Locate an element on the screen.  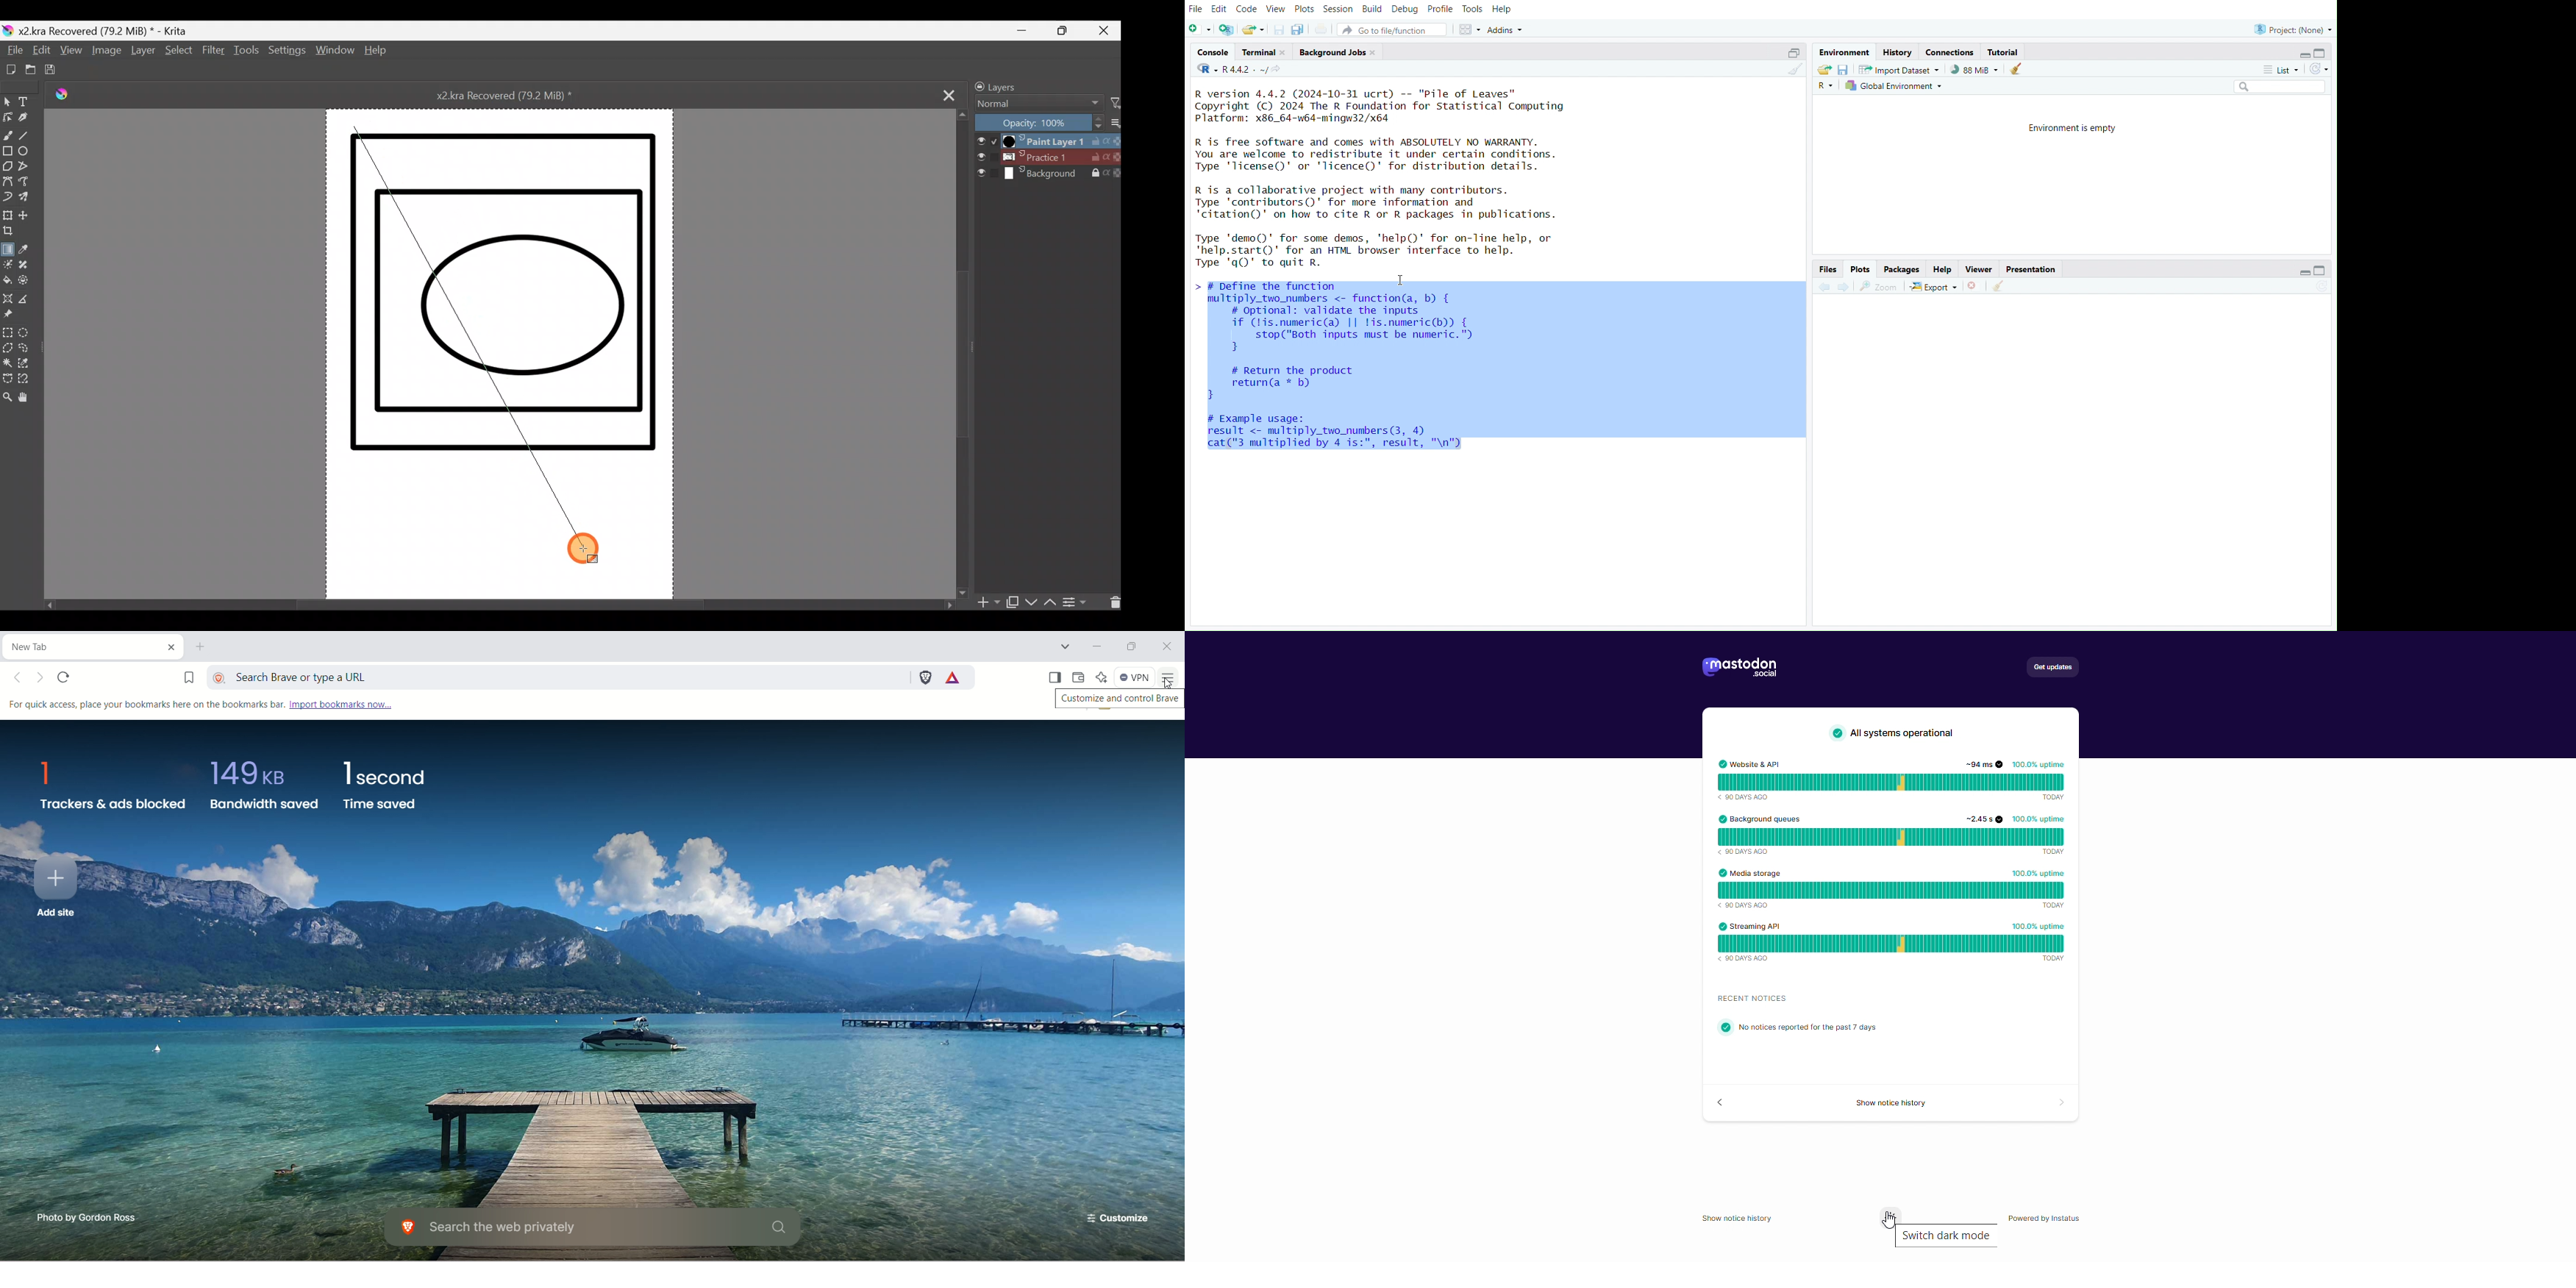
New file is located at coordinates (1200, 29).